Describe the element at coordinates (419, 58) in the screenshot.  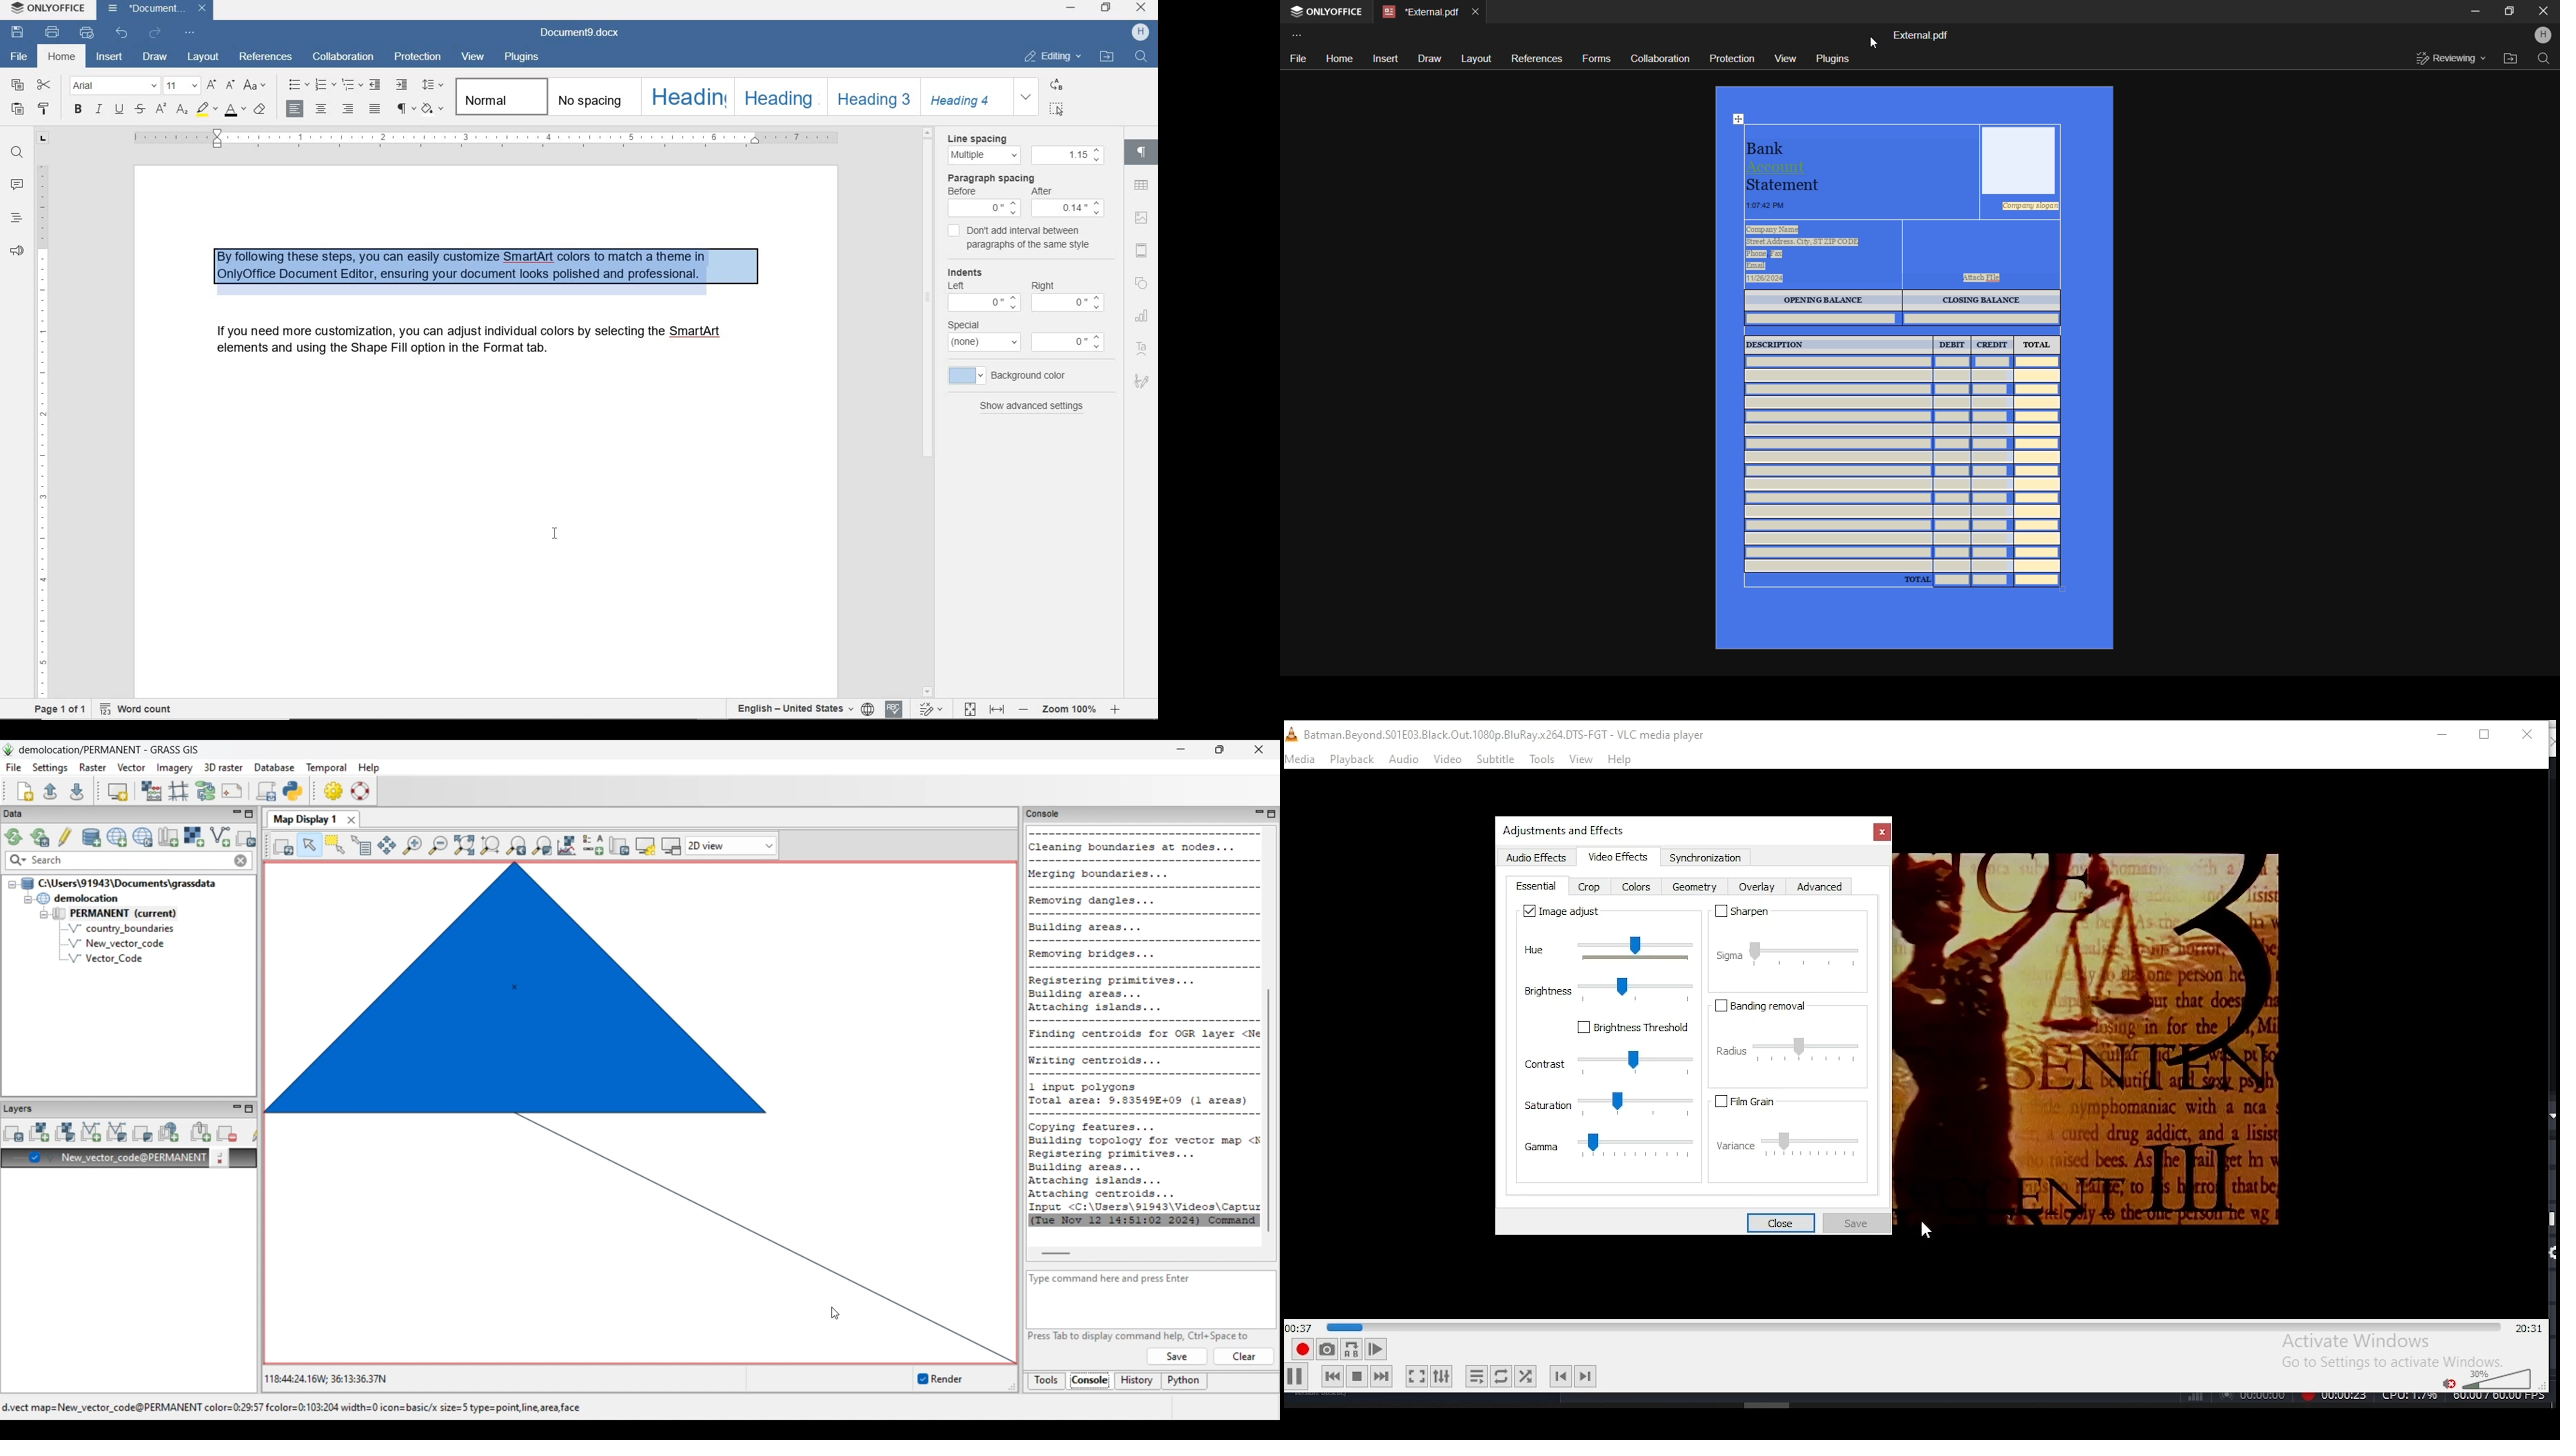
I see `protection` at that location.